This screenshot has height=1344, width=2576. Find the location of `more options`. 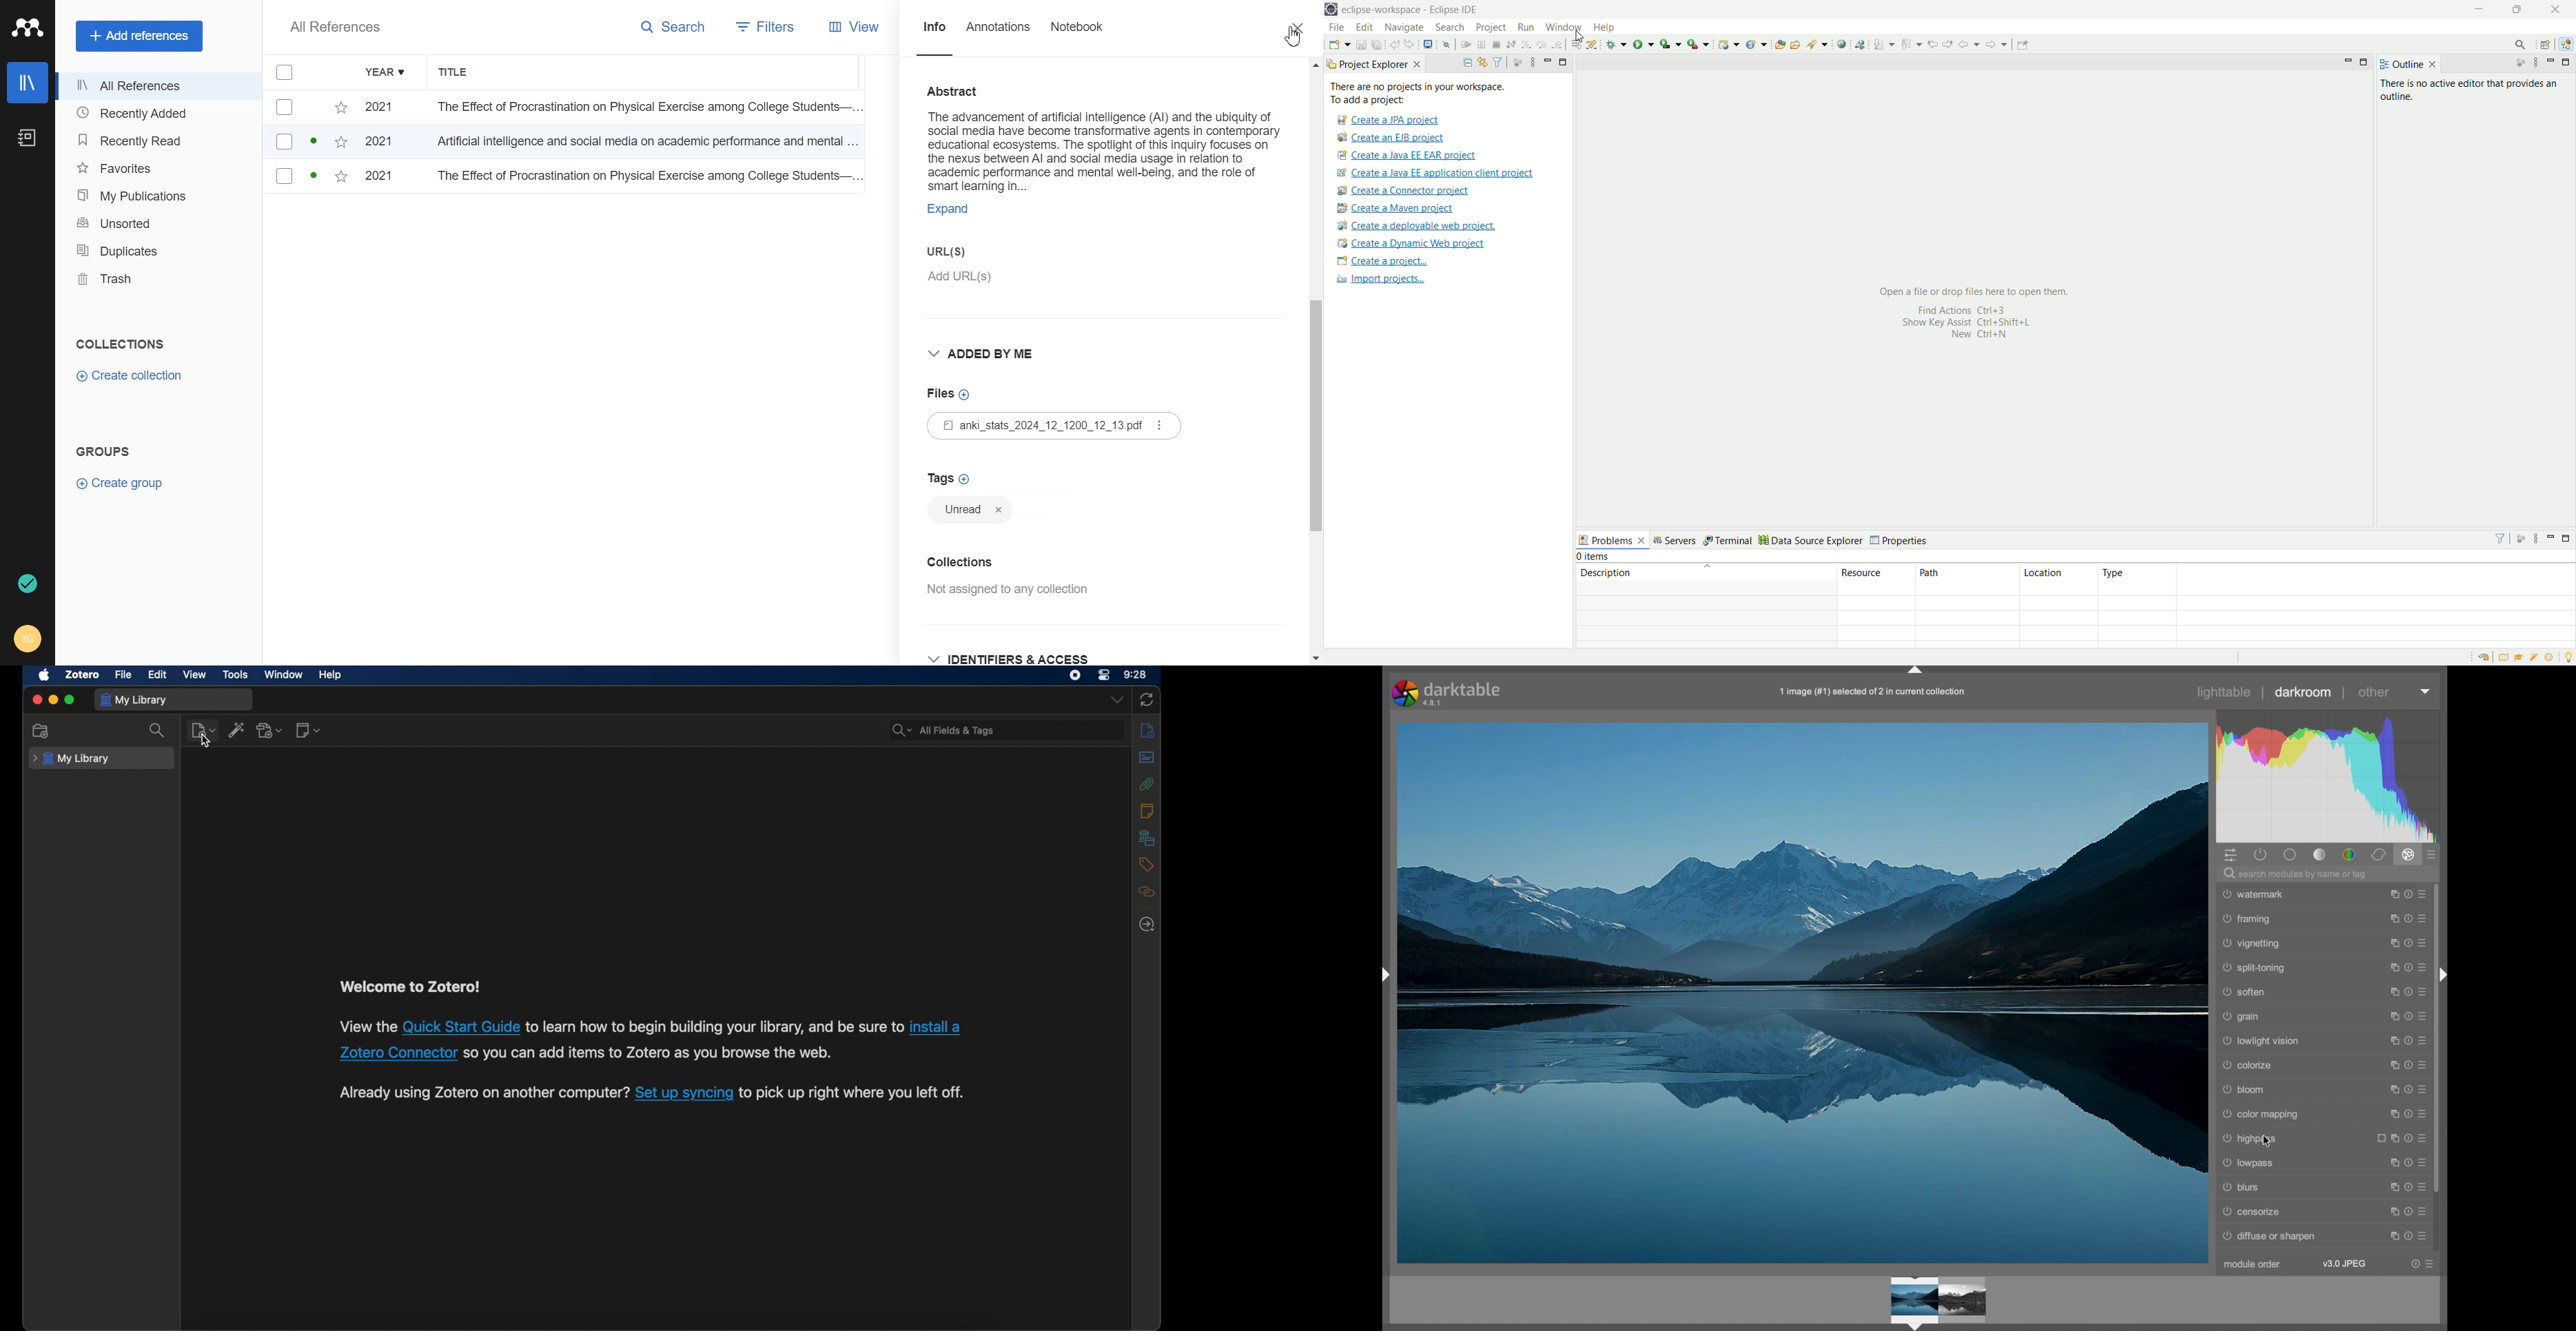

more options is located at coordinates (2410, 1235).